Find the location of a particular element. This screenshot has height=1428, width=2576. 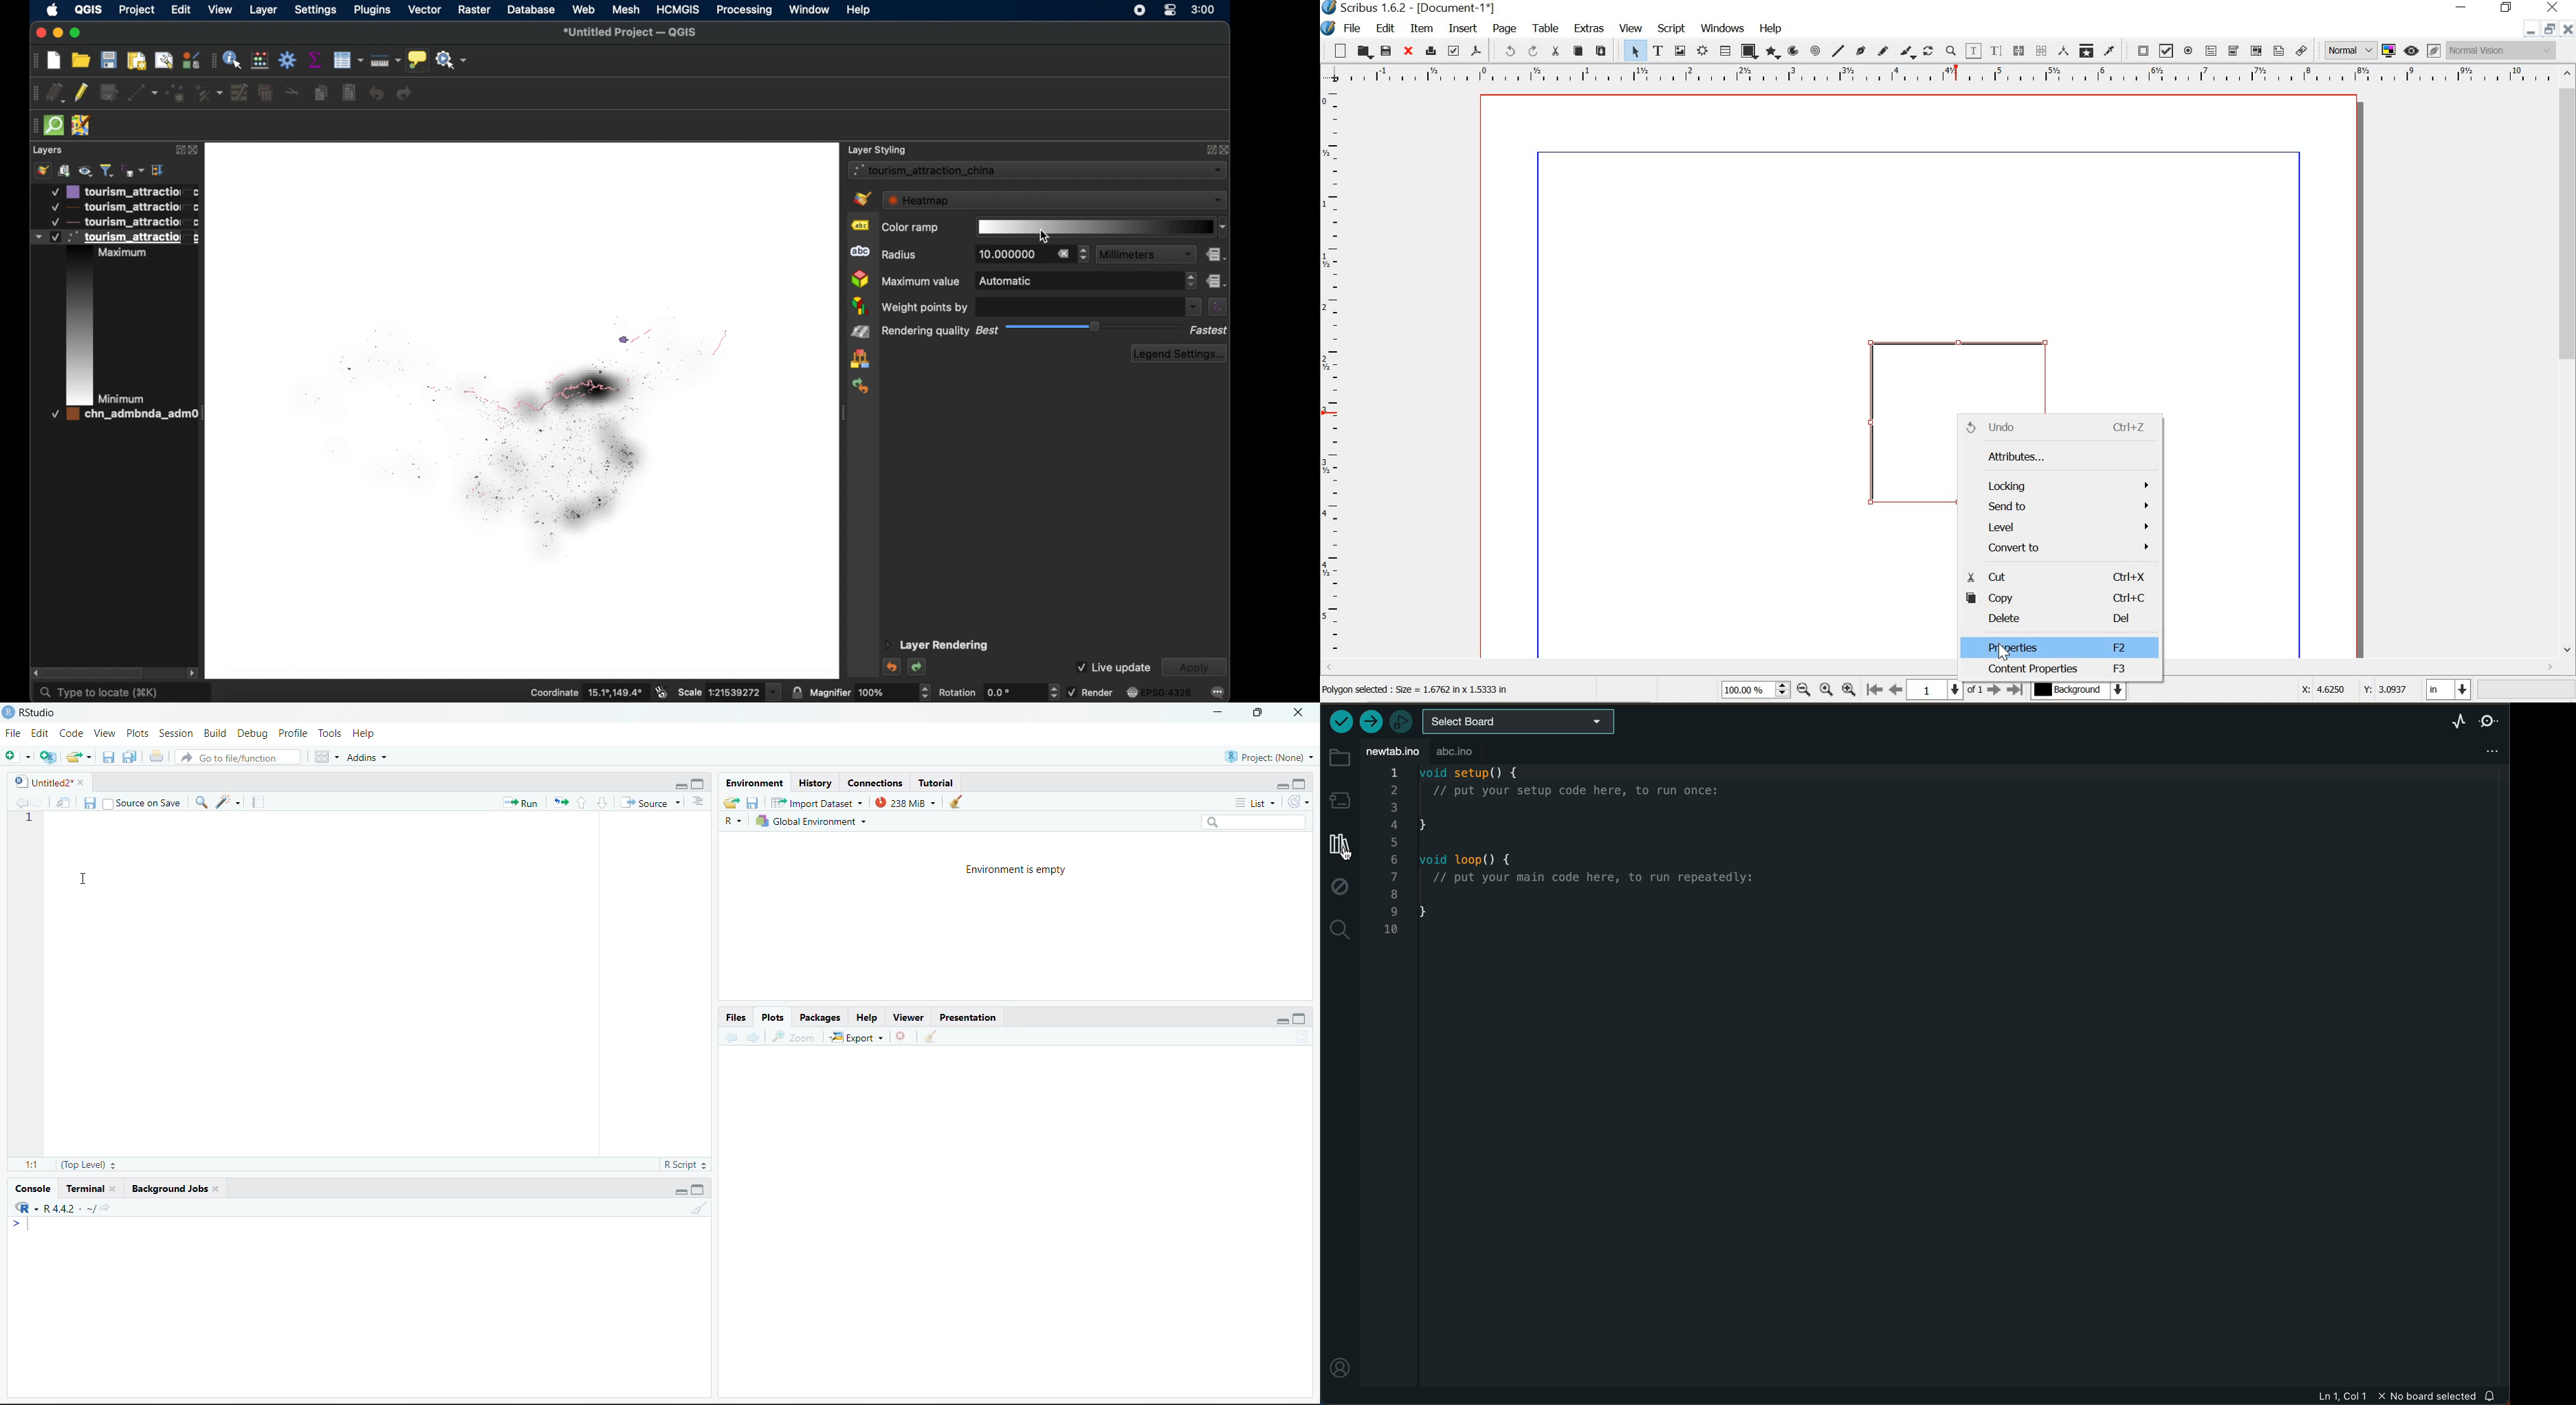

Edit is located at coordinates (40, 733).